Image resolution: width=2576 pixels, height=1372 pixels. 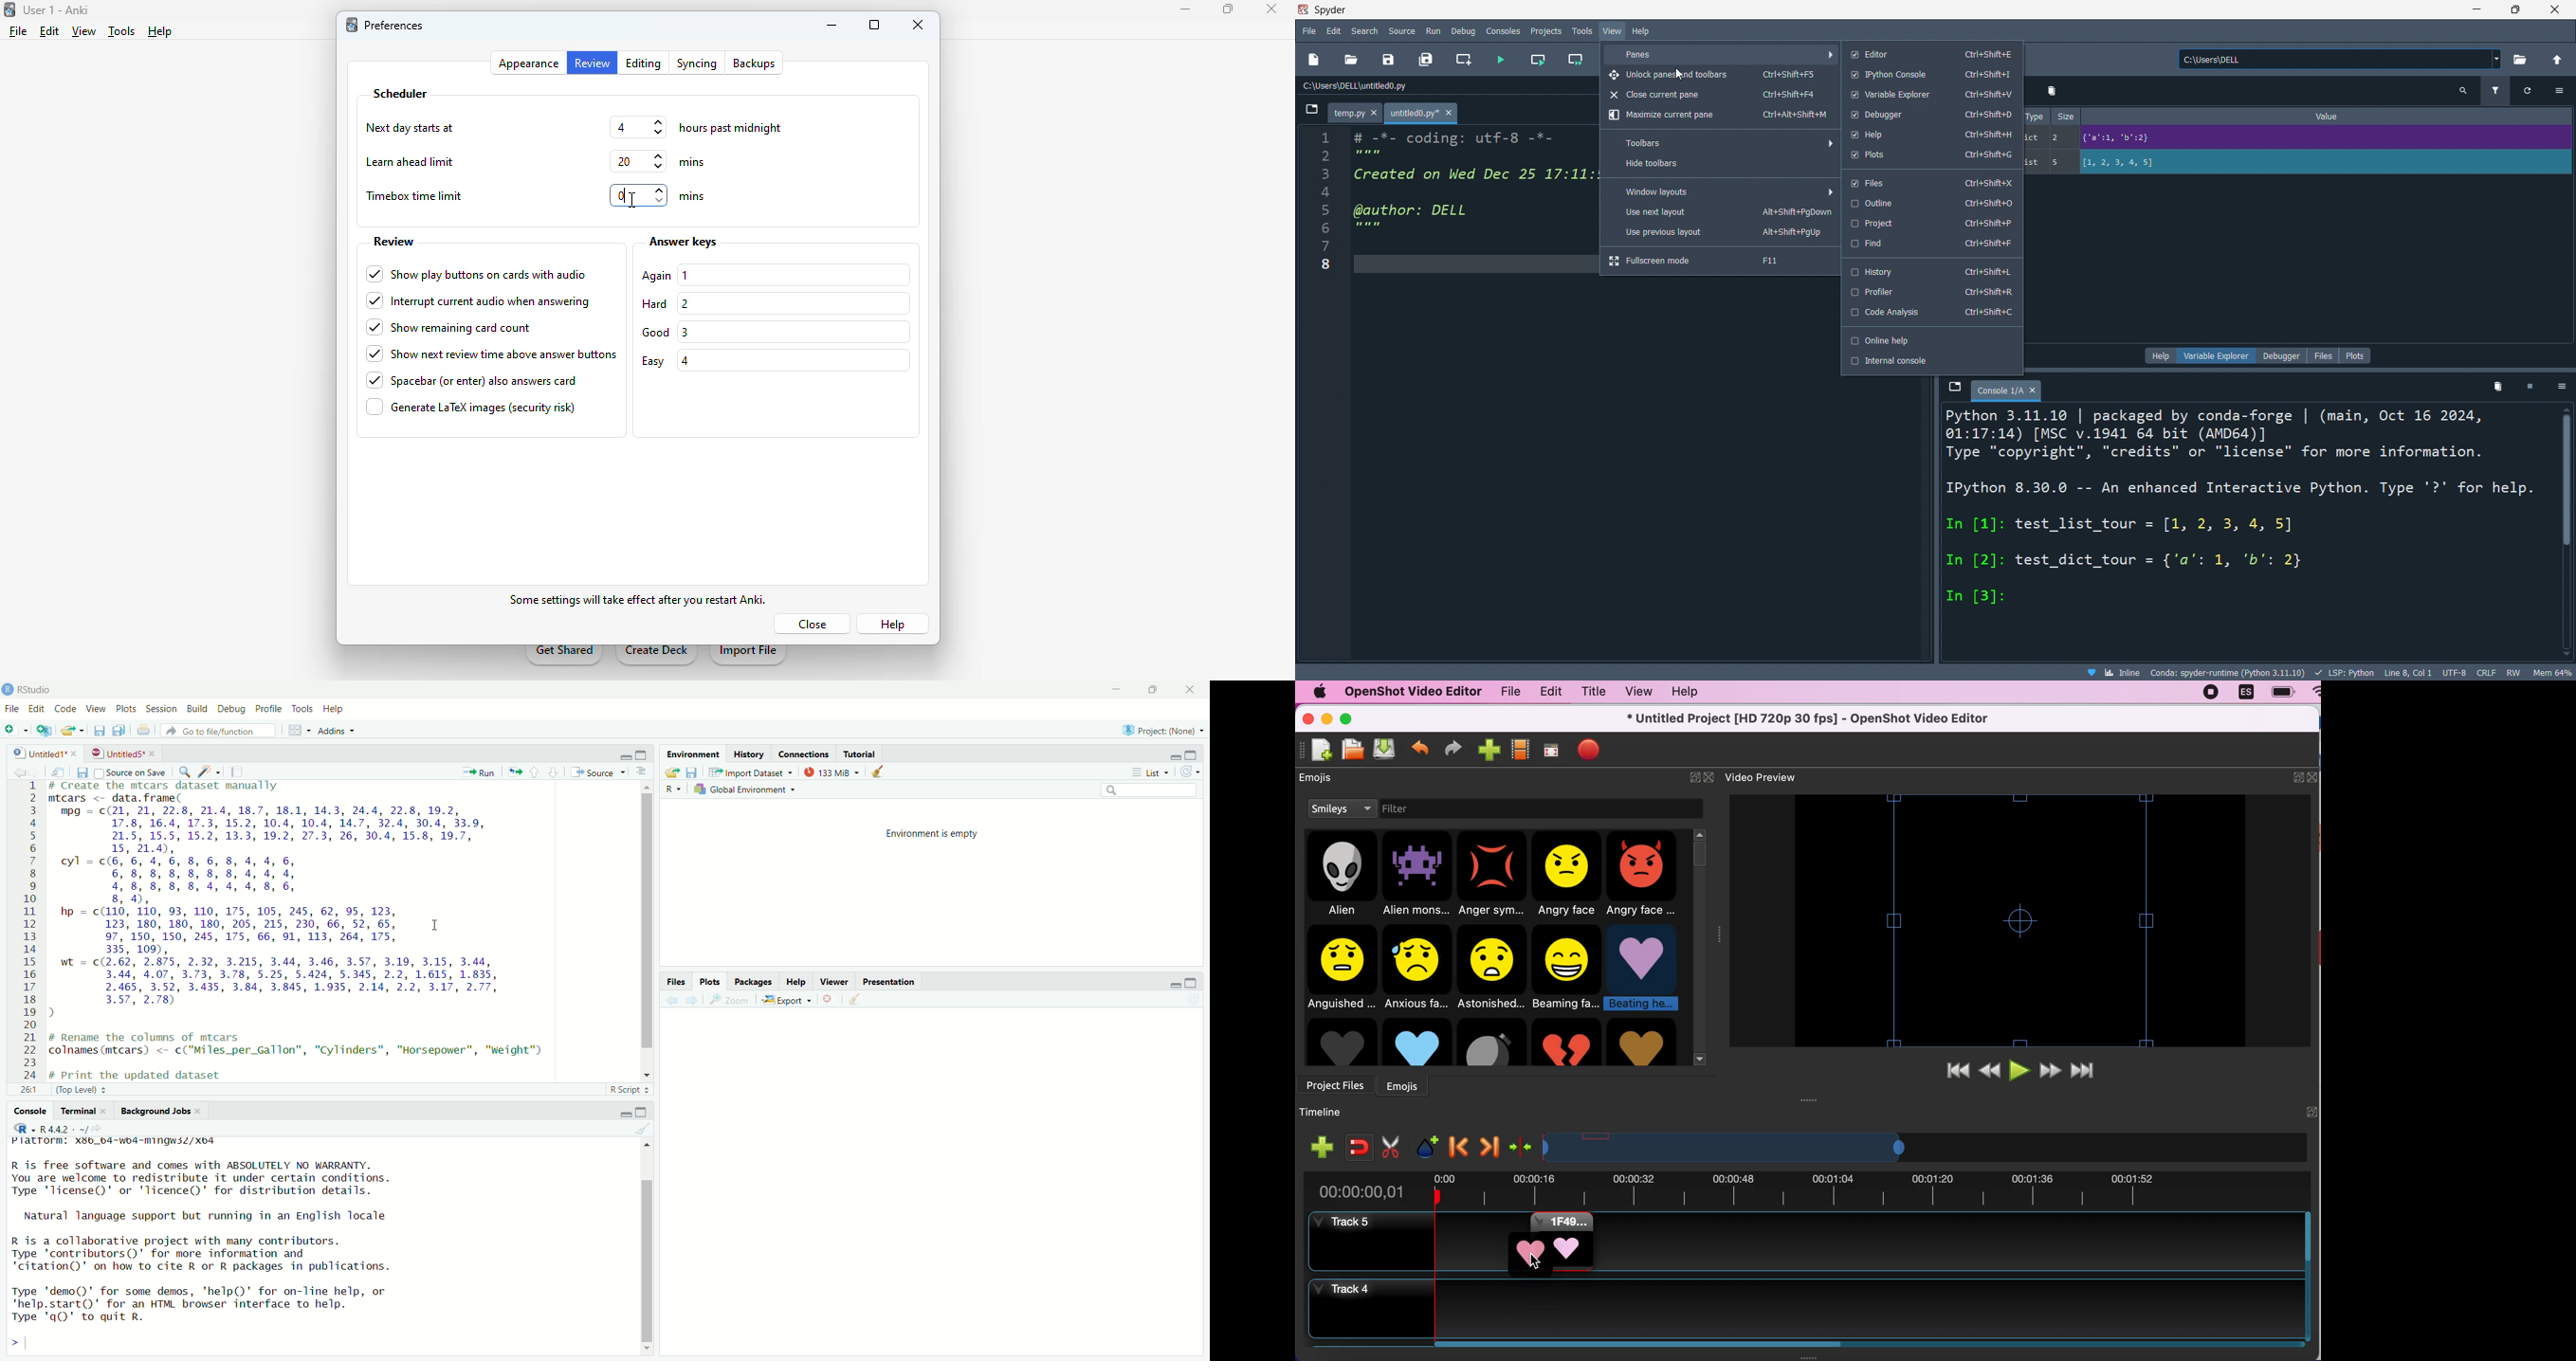 What do you see at coordinates (787, 1001) in the screenshot?
I see `Export ~` at bounding box center [787, 1001].